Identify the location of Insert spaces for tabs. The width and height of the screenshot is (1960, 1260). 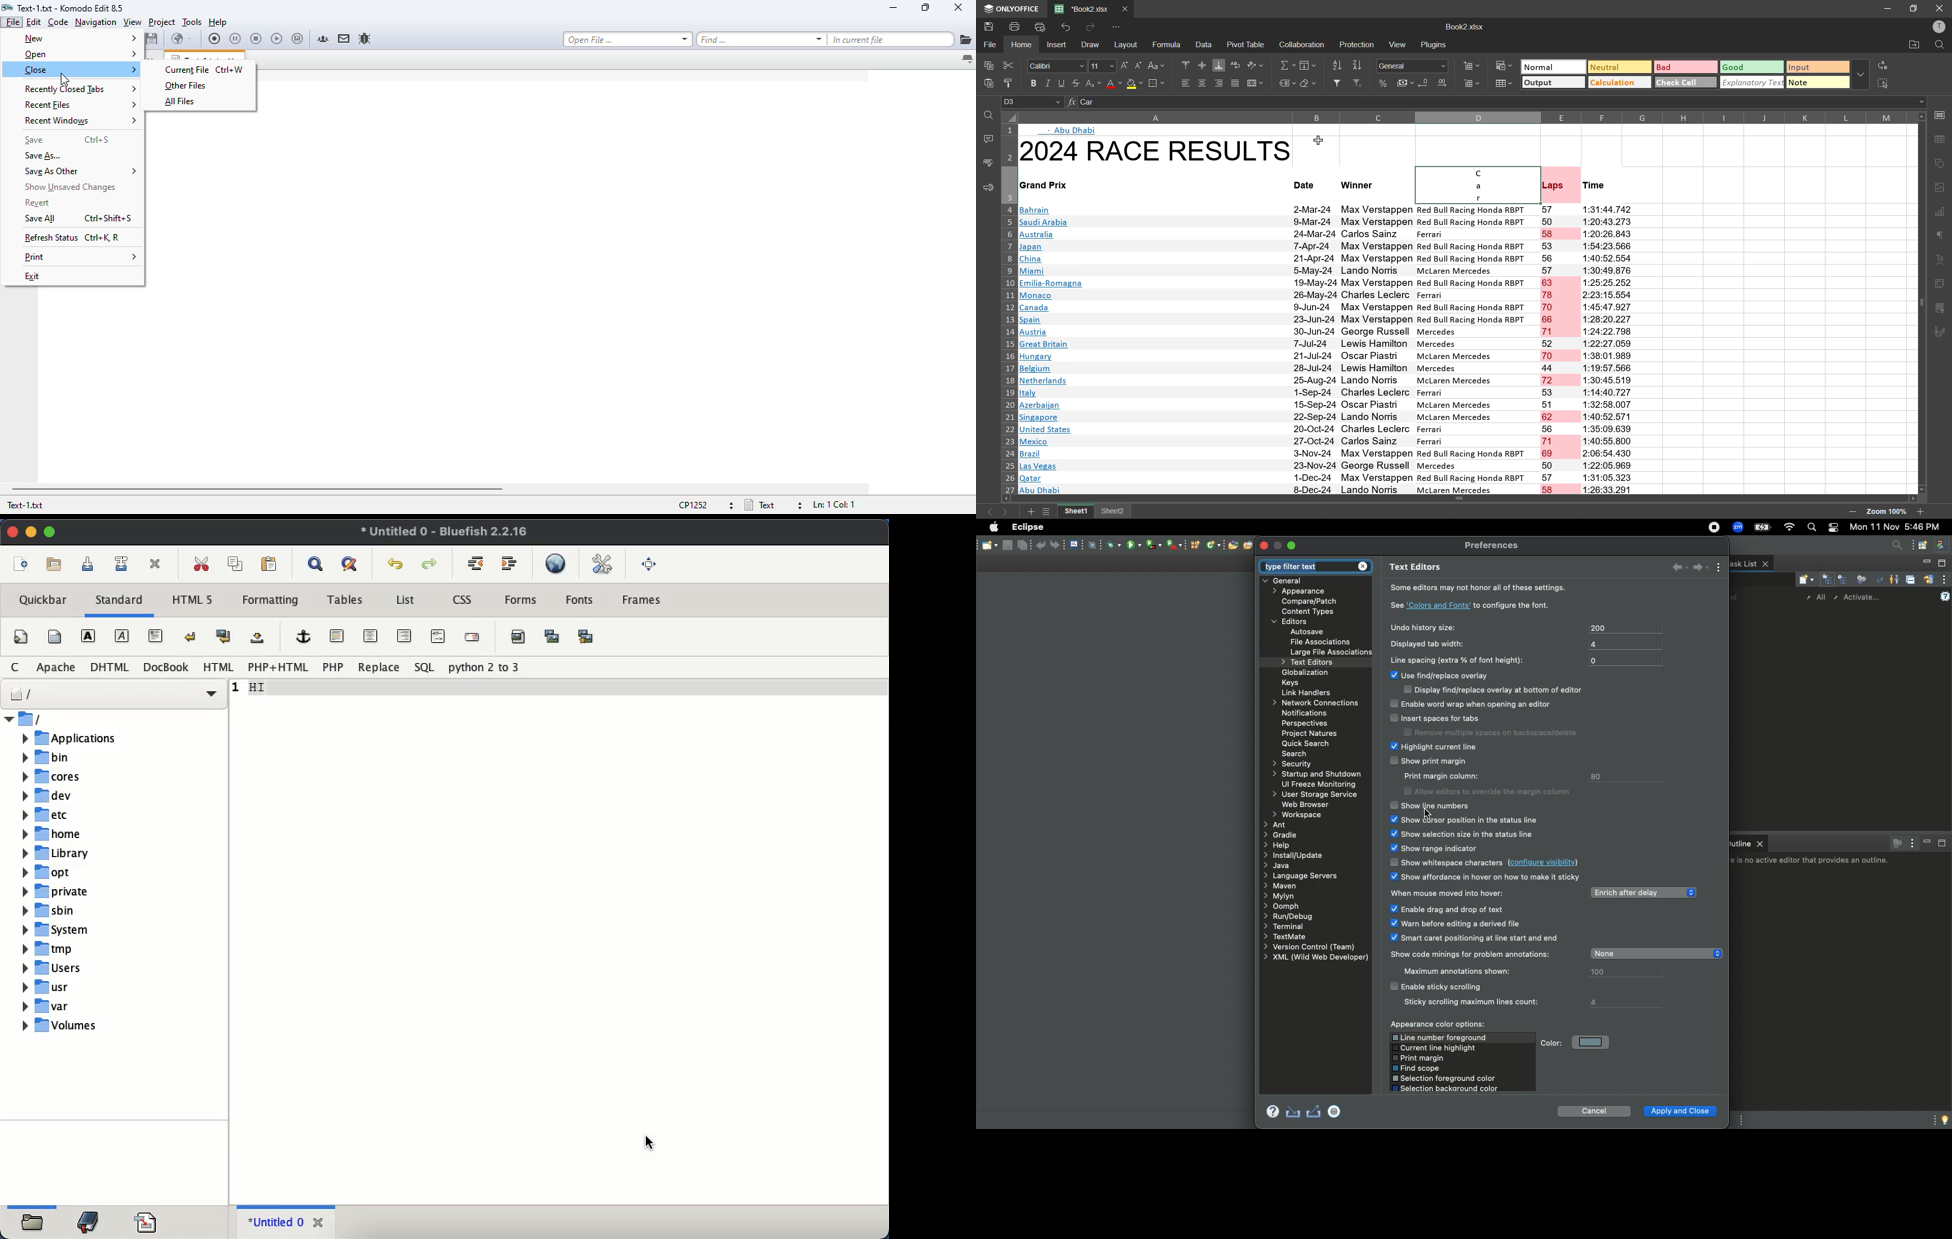
(1489, 724).